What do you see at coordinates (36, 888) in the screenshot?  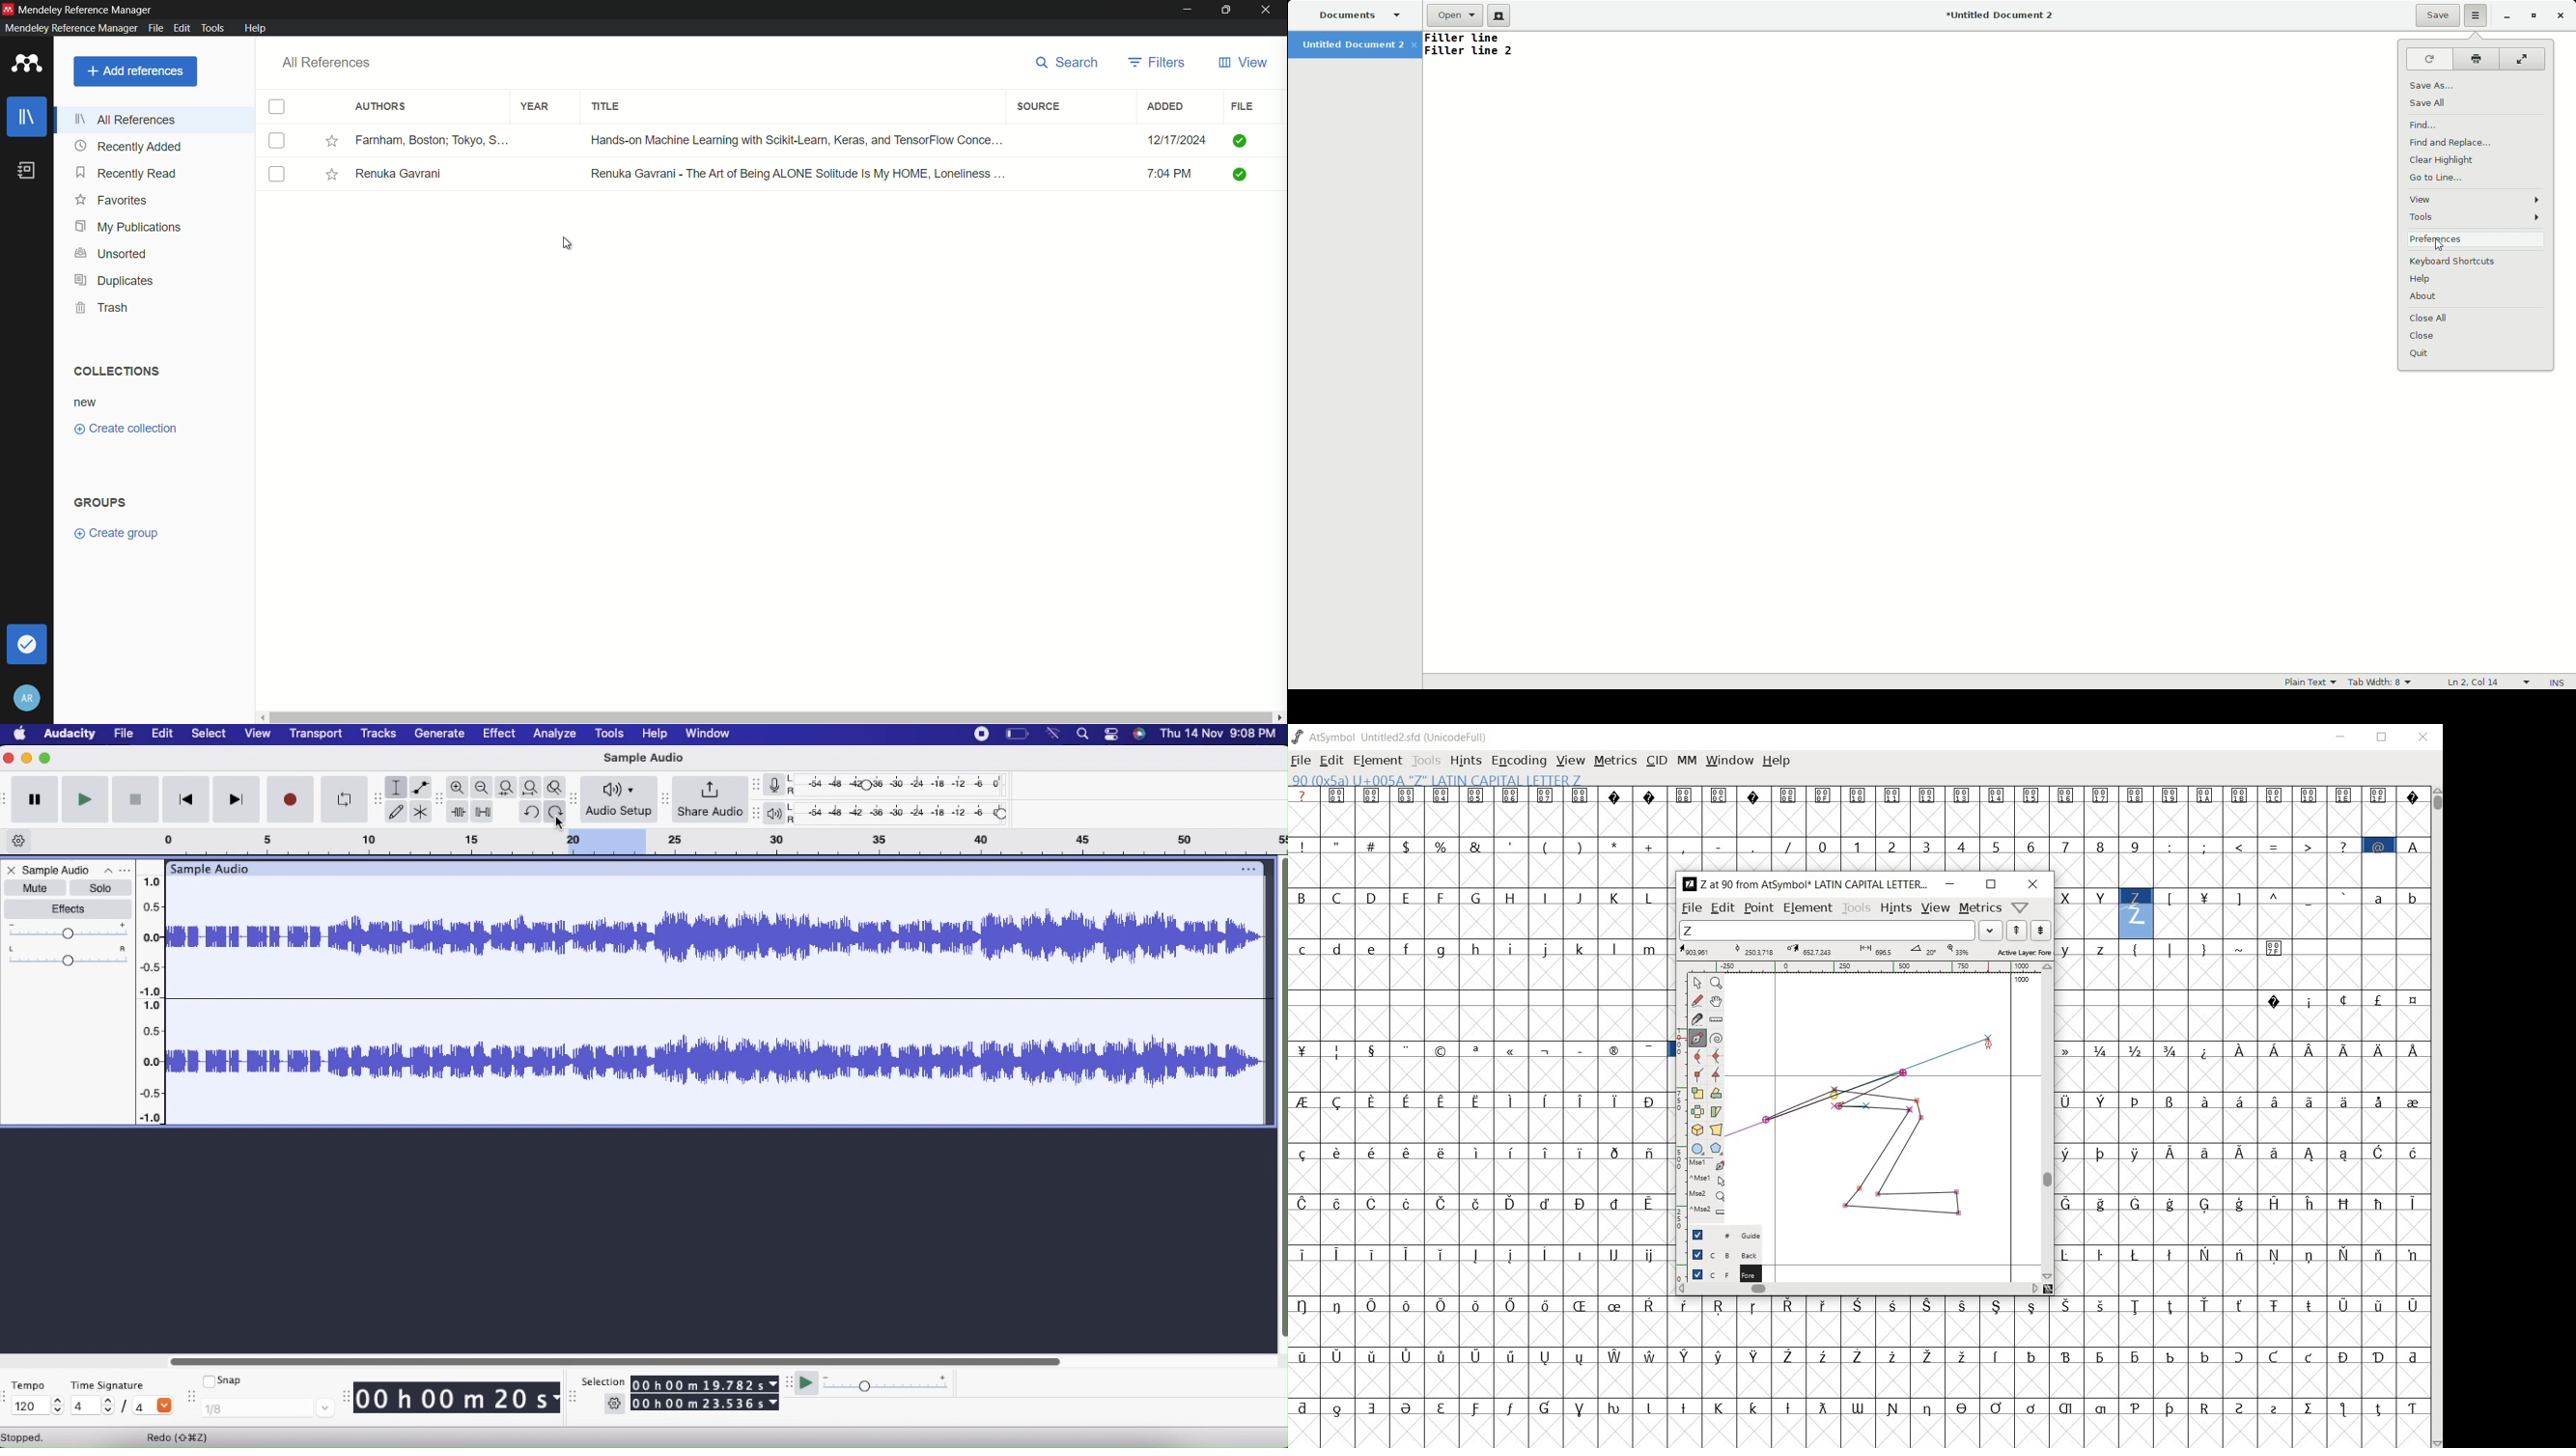 I see `Mute` at bounding box center [36, 888].